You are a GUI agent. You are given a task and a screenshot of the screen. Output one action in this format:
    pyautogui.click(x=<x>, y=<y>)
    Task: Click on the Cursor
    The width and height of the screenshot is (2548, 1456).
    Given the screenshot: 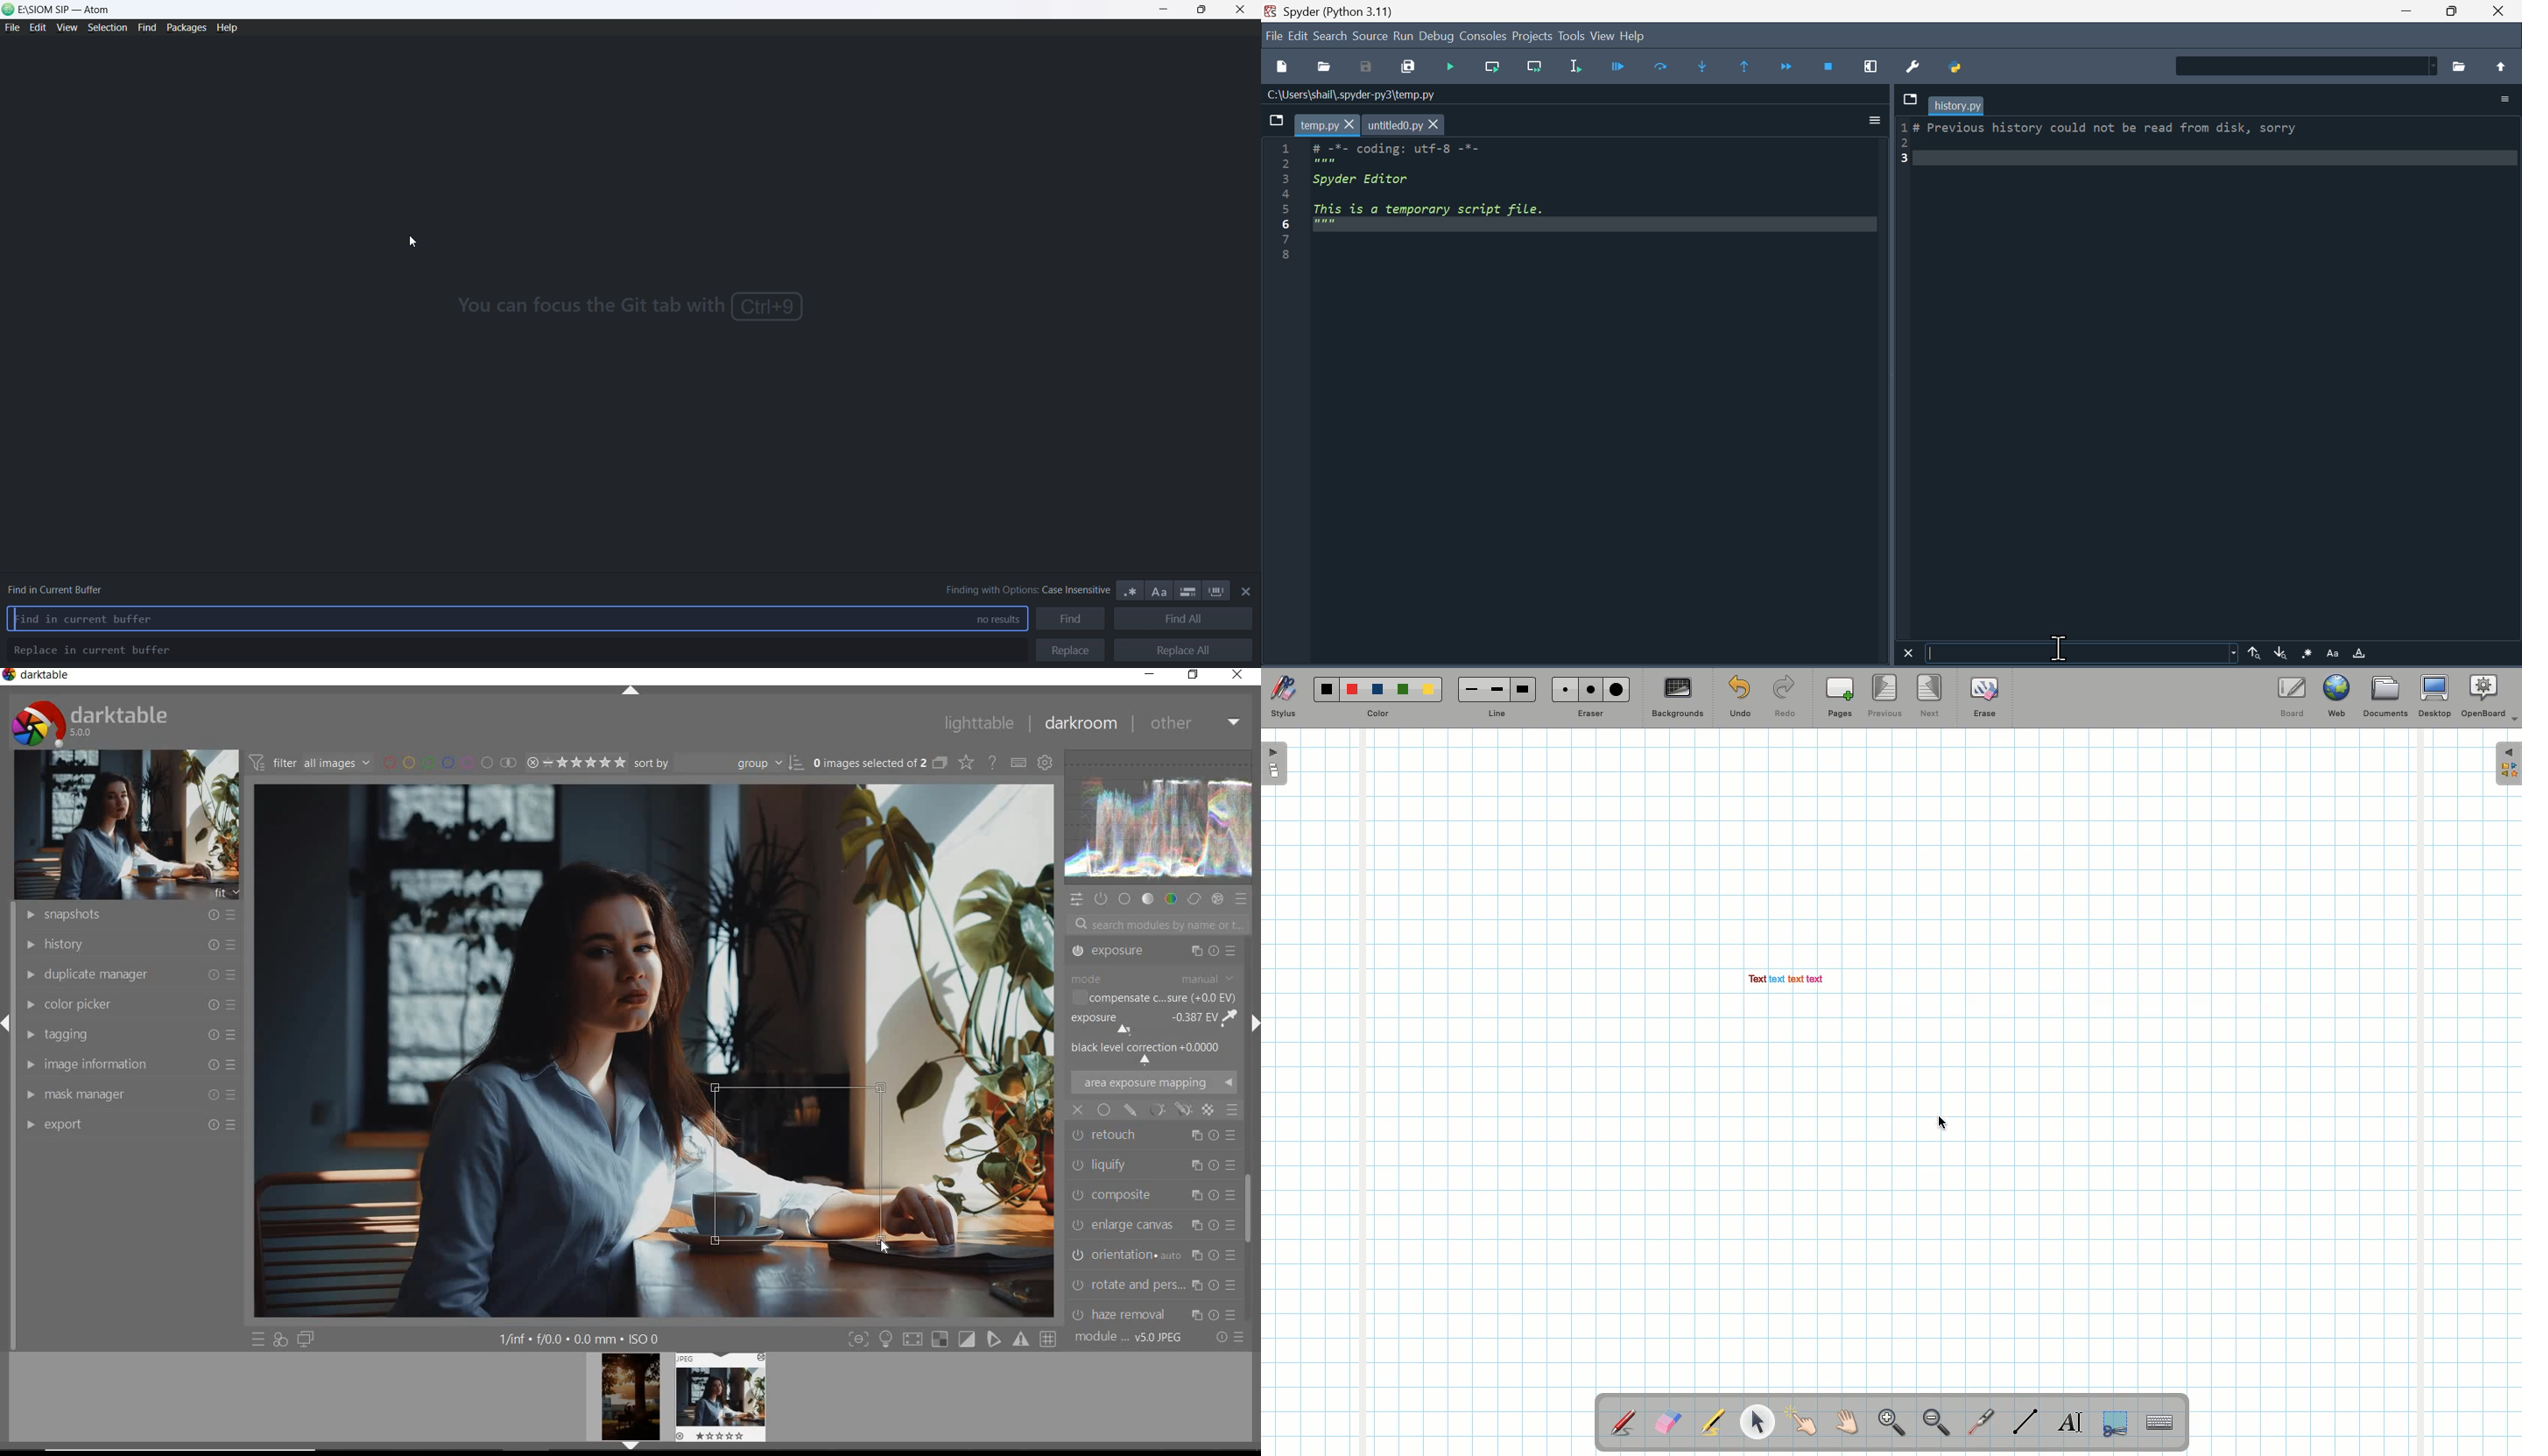 What is the action you would take?
    pyautogui.click(x=884, y=1248)
    